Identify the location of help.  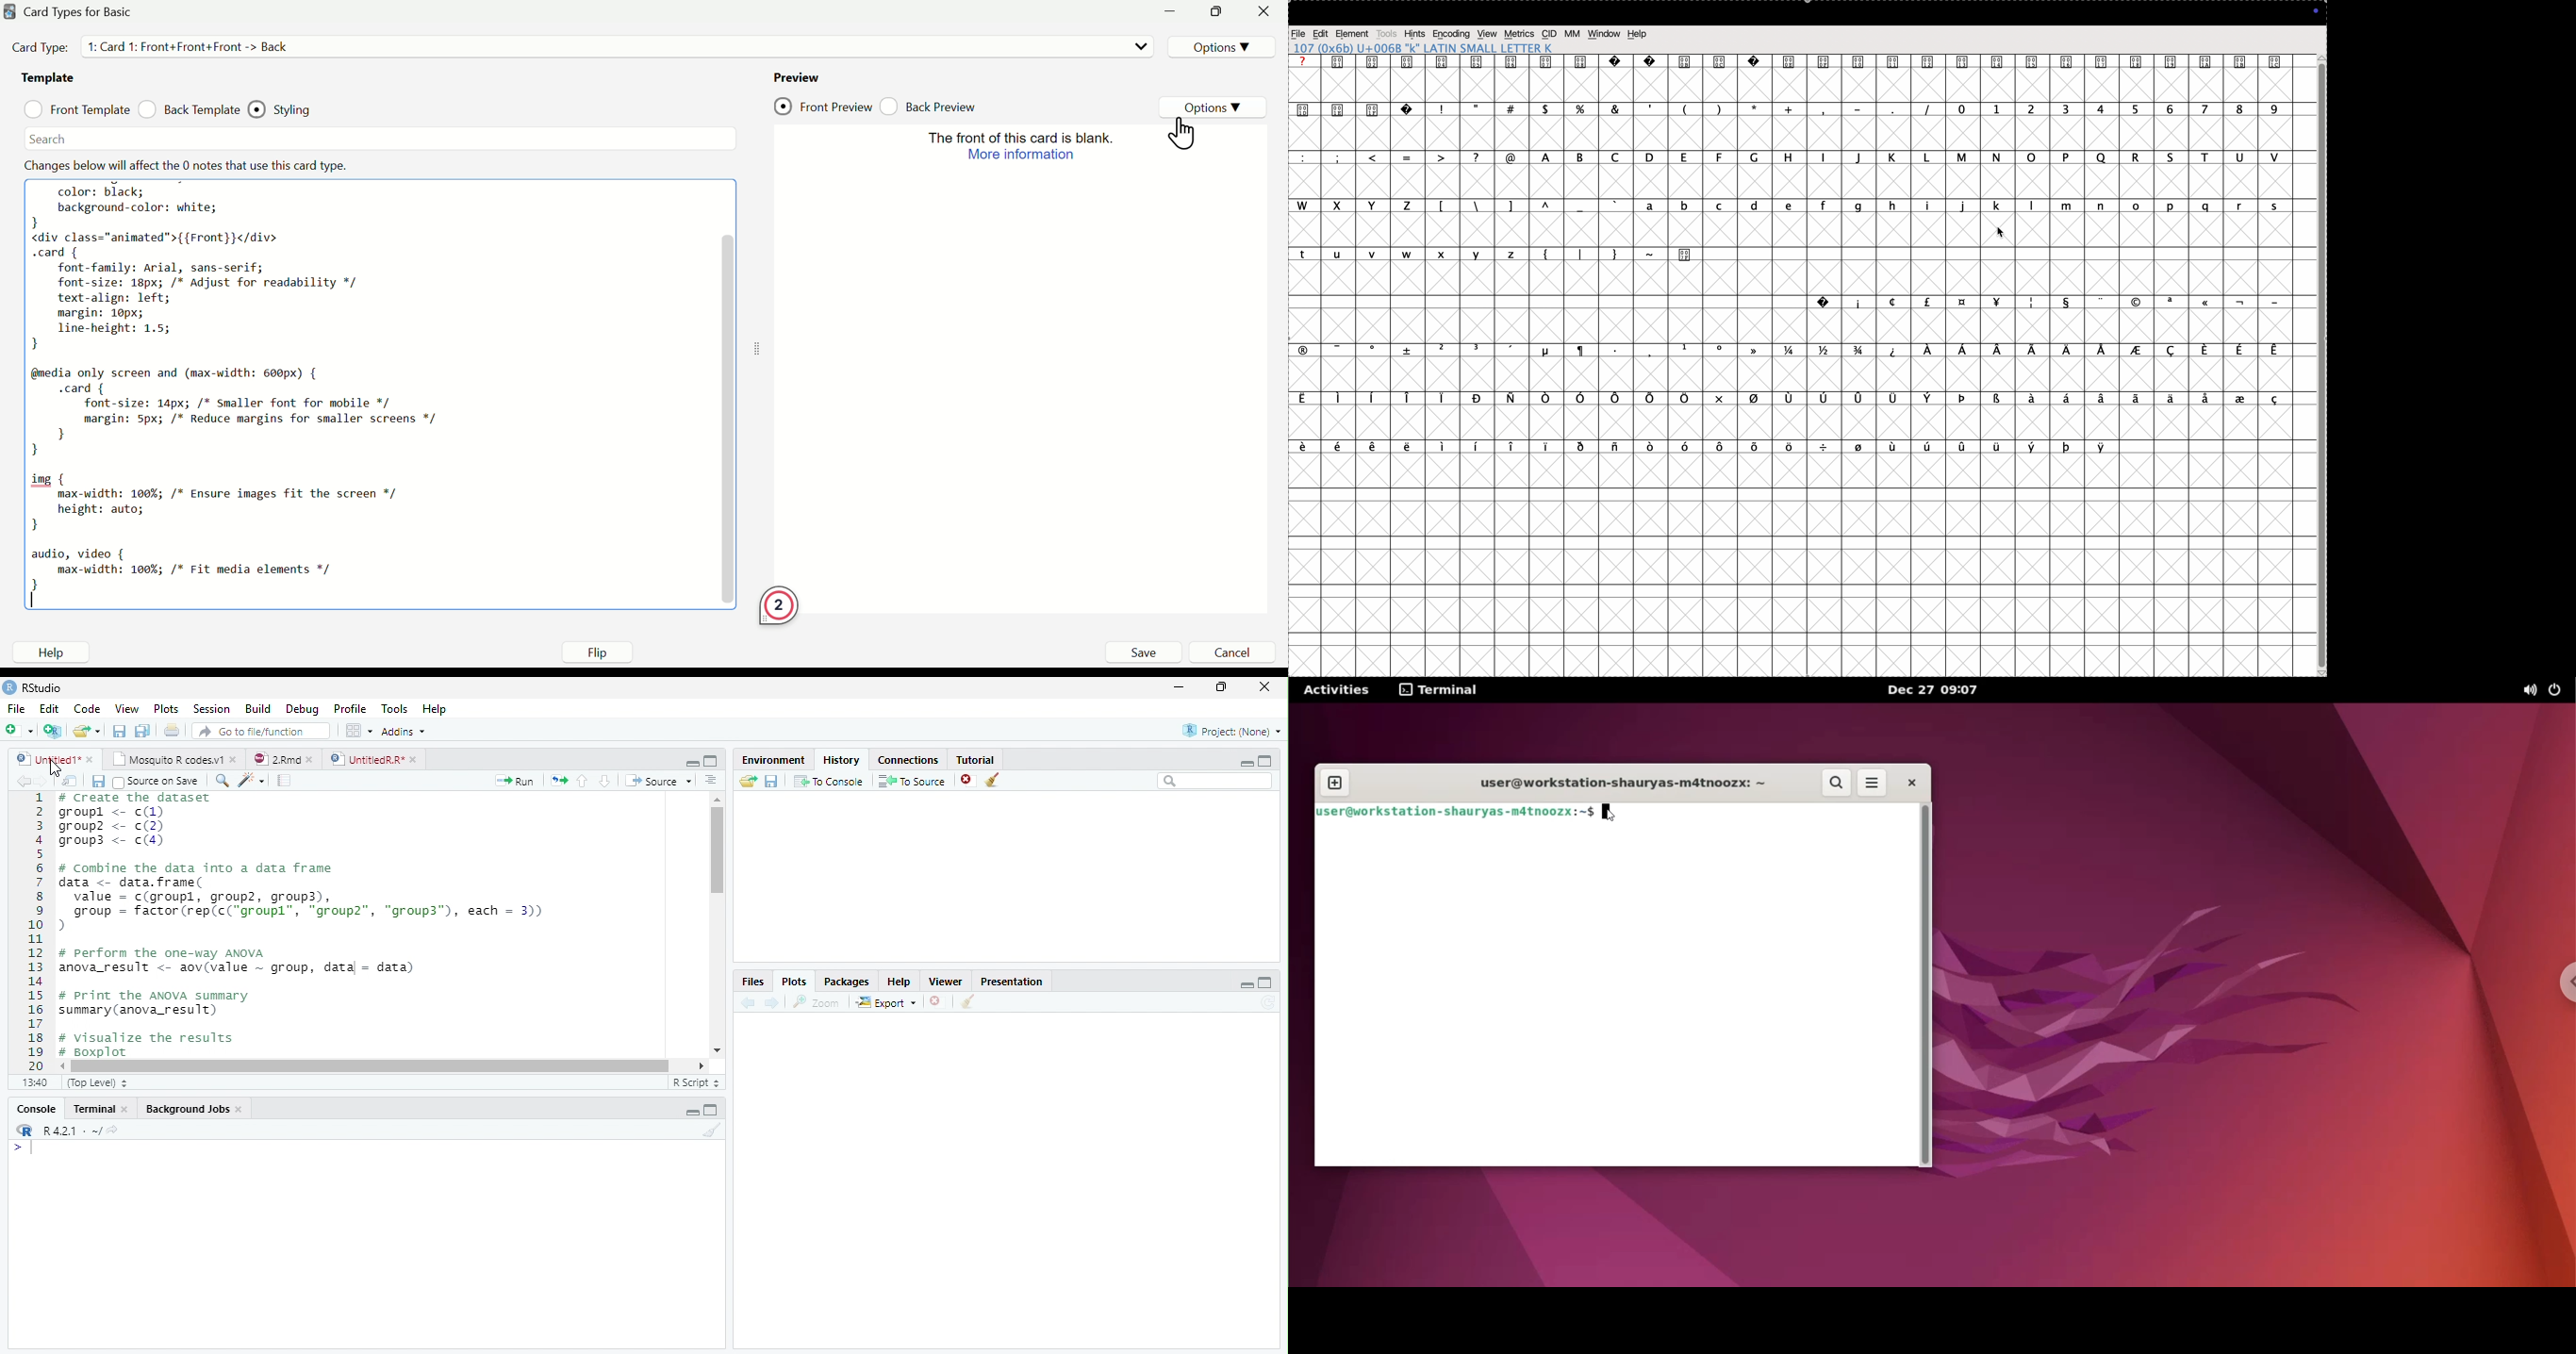
(900, 982).